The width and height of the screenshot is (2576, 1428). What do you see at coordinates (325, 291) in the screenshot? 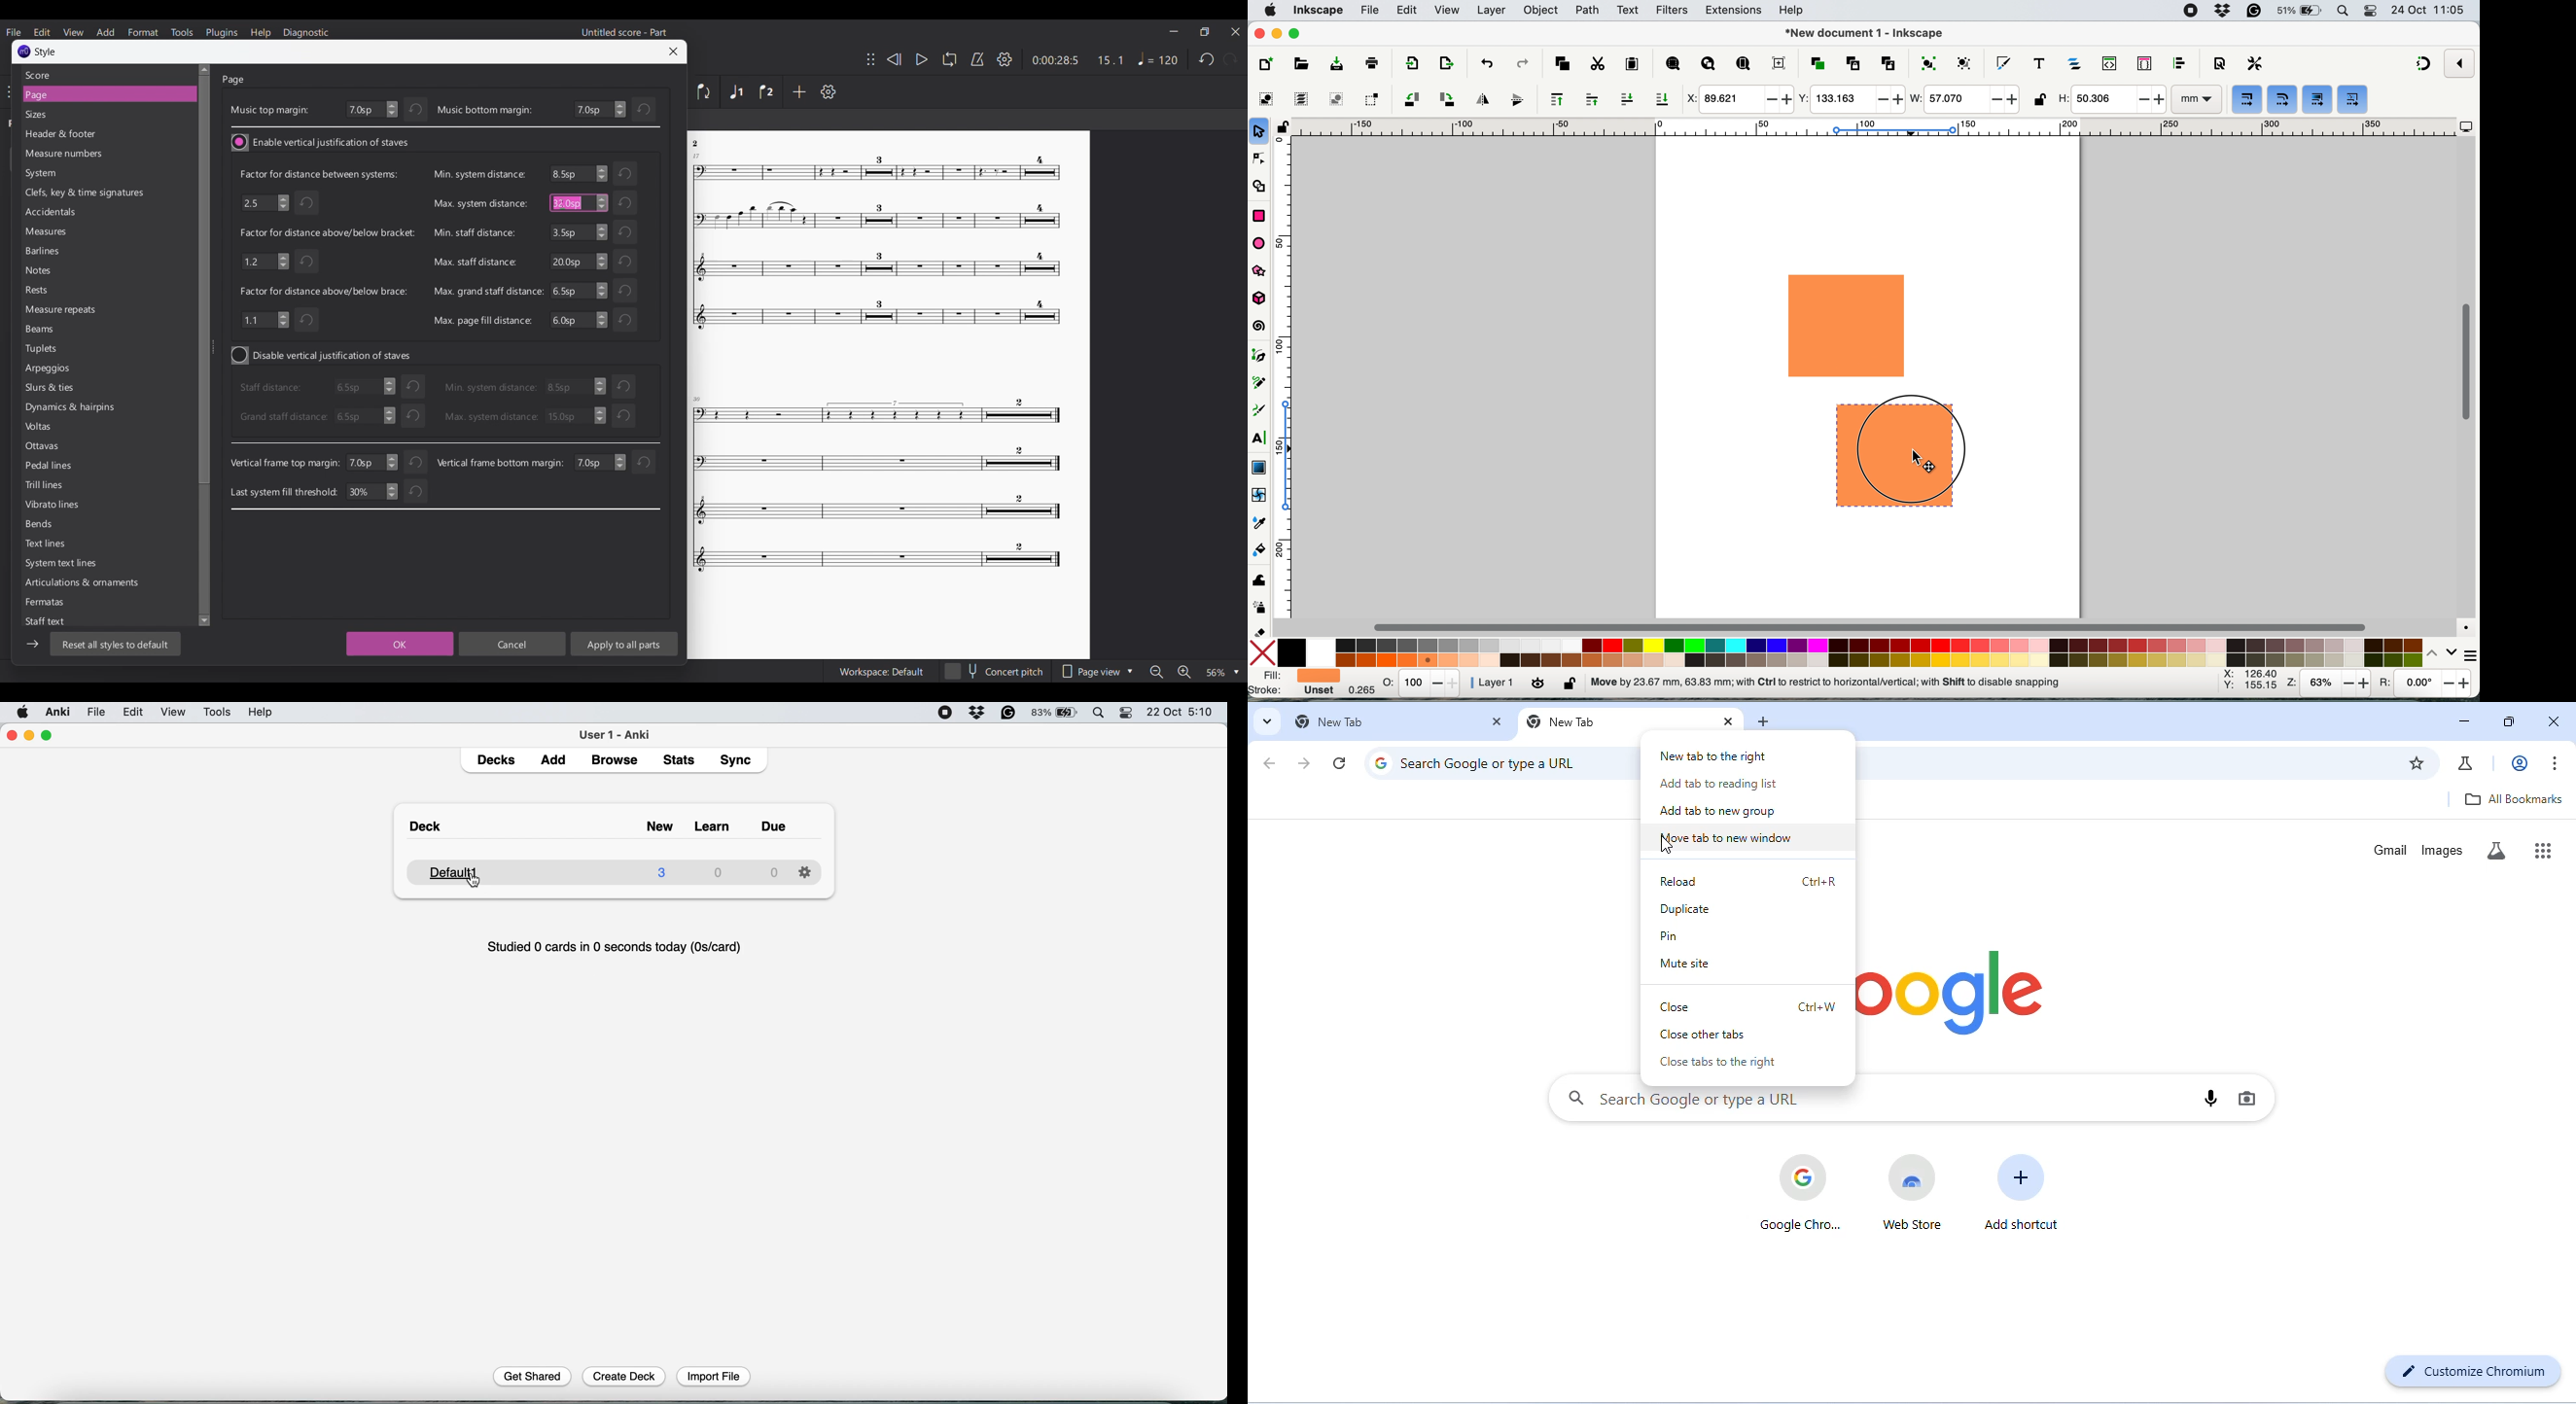
I see `Indicates factor for distance above/below brace` at bounding box center [325, 291].